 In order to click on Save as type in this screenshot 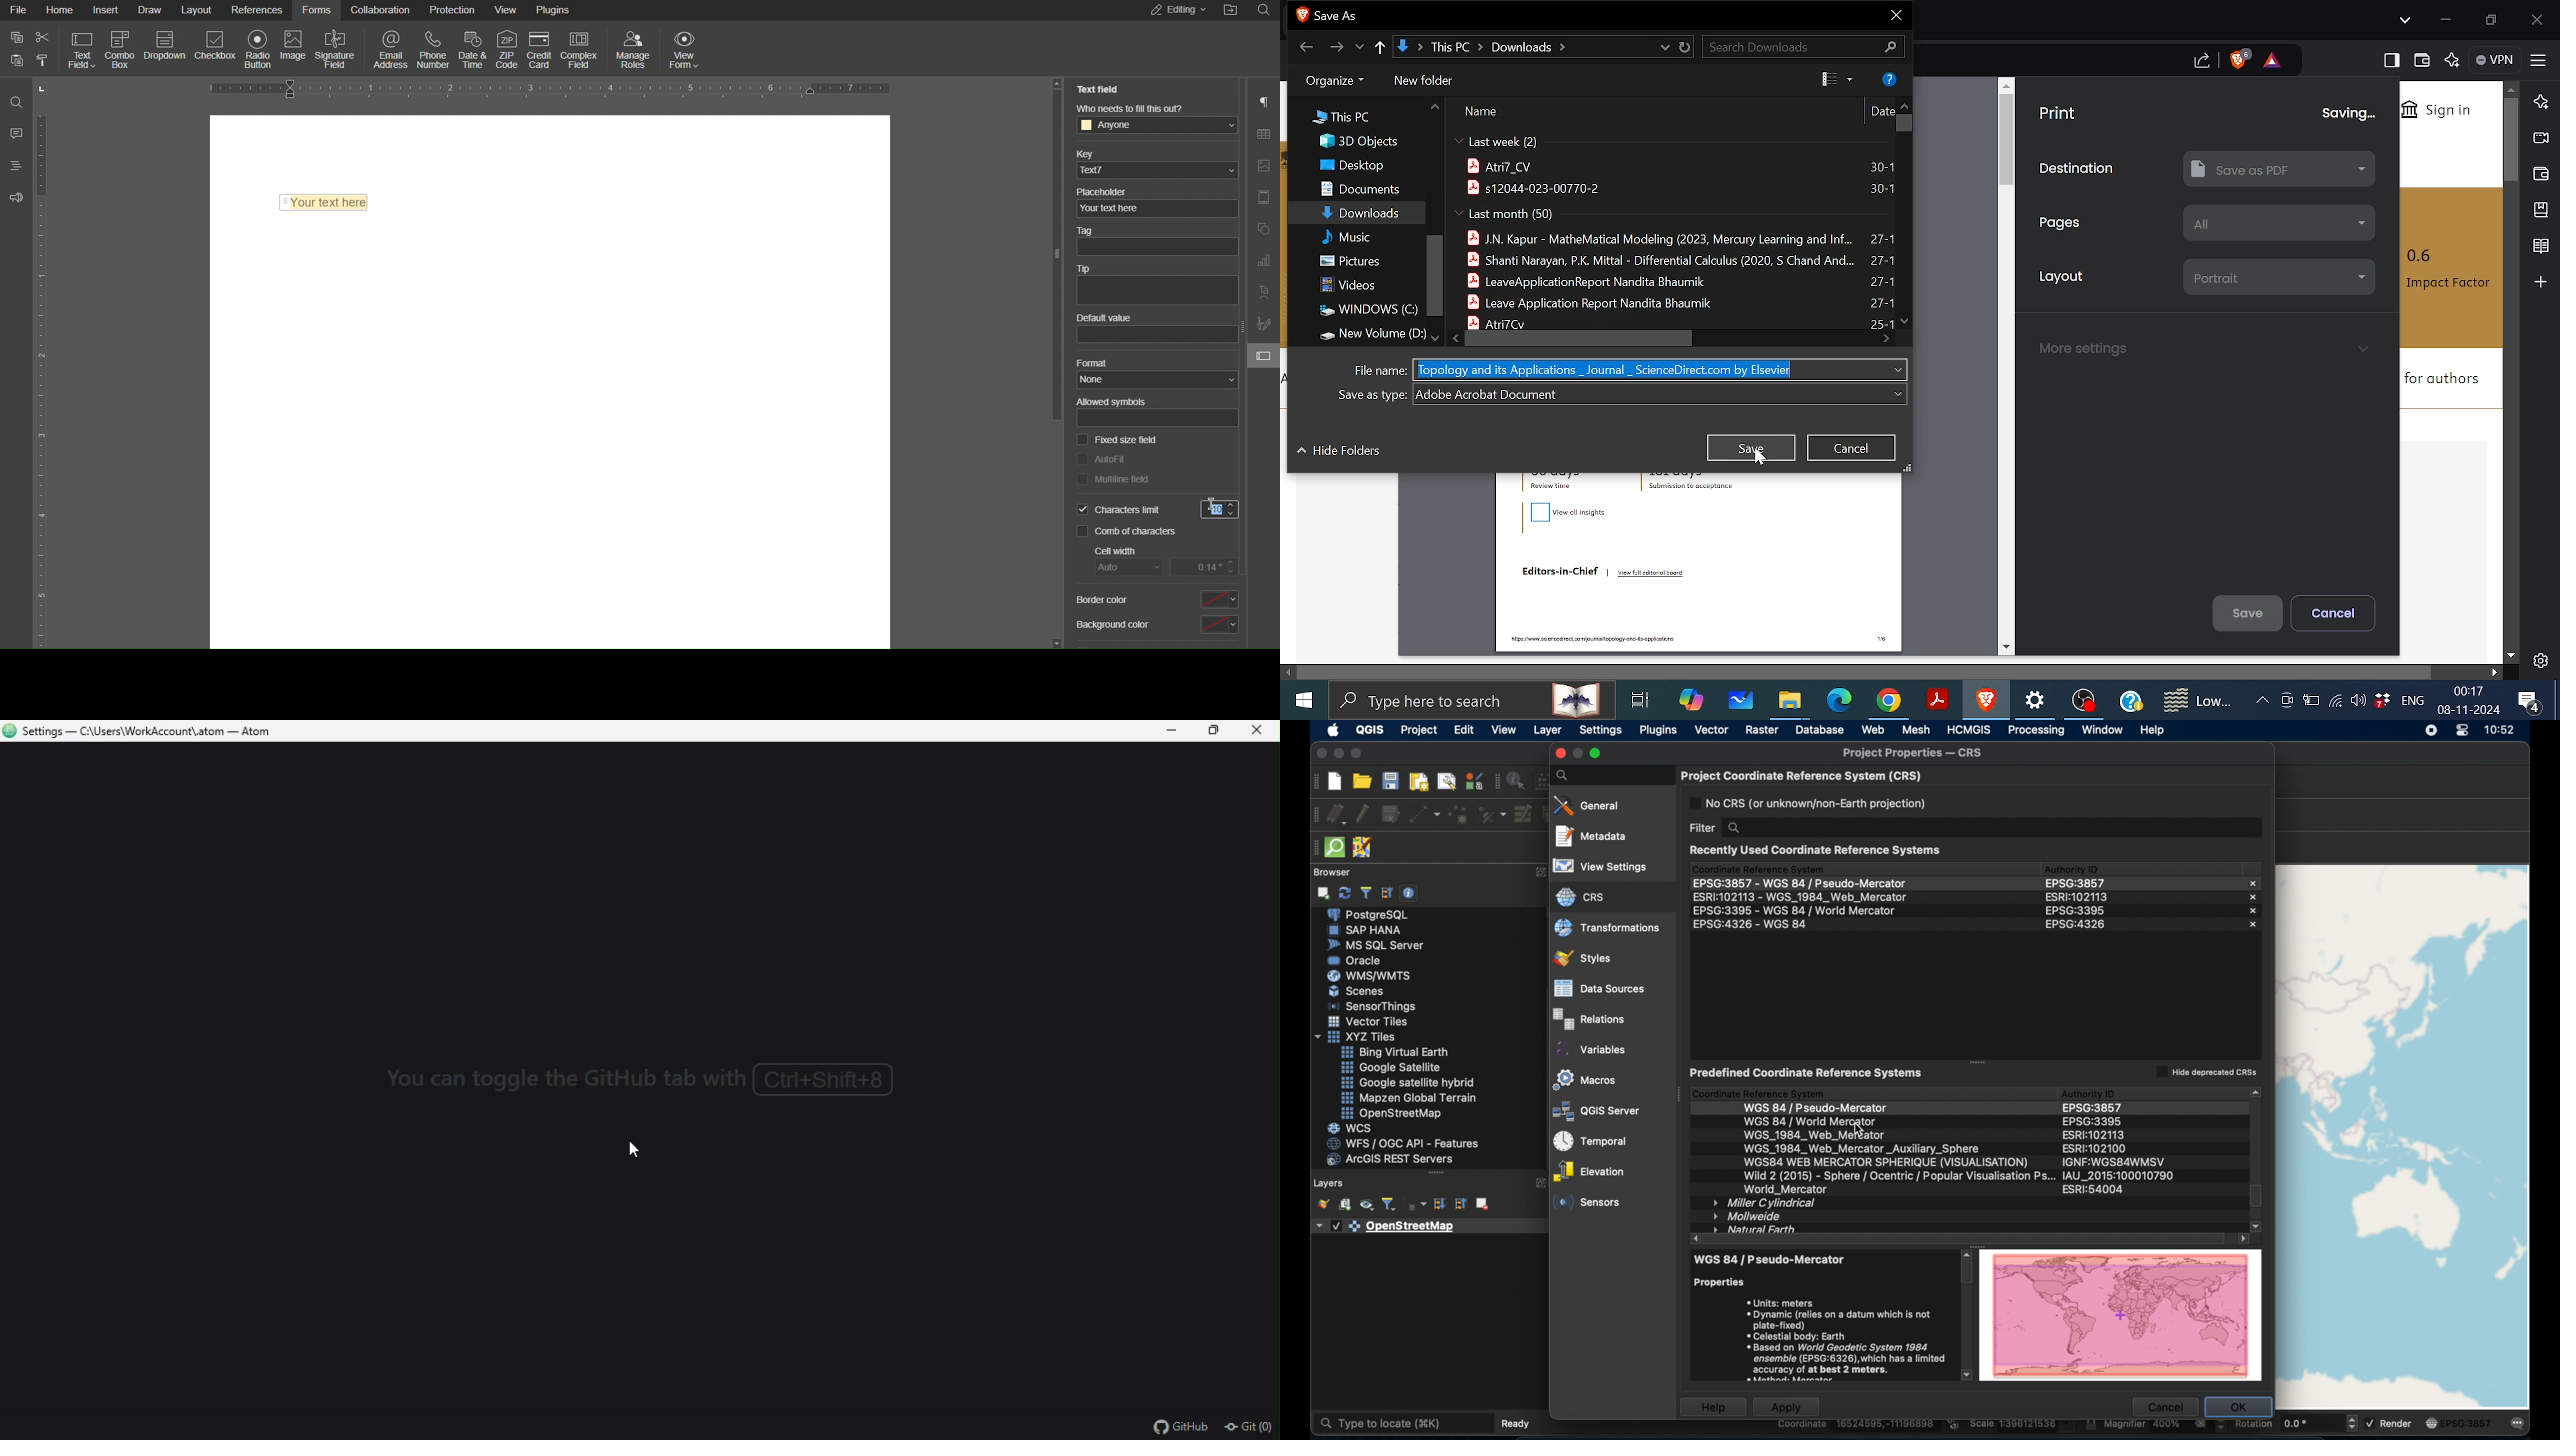, I will do `click(1371, 396)`.